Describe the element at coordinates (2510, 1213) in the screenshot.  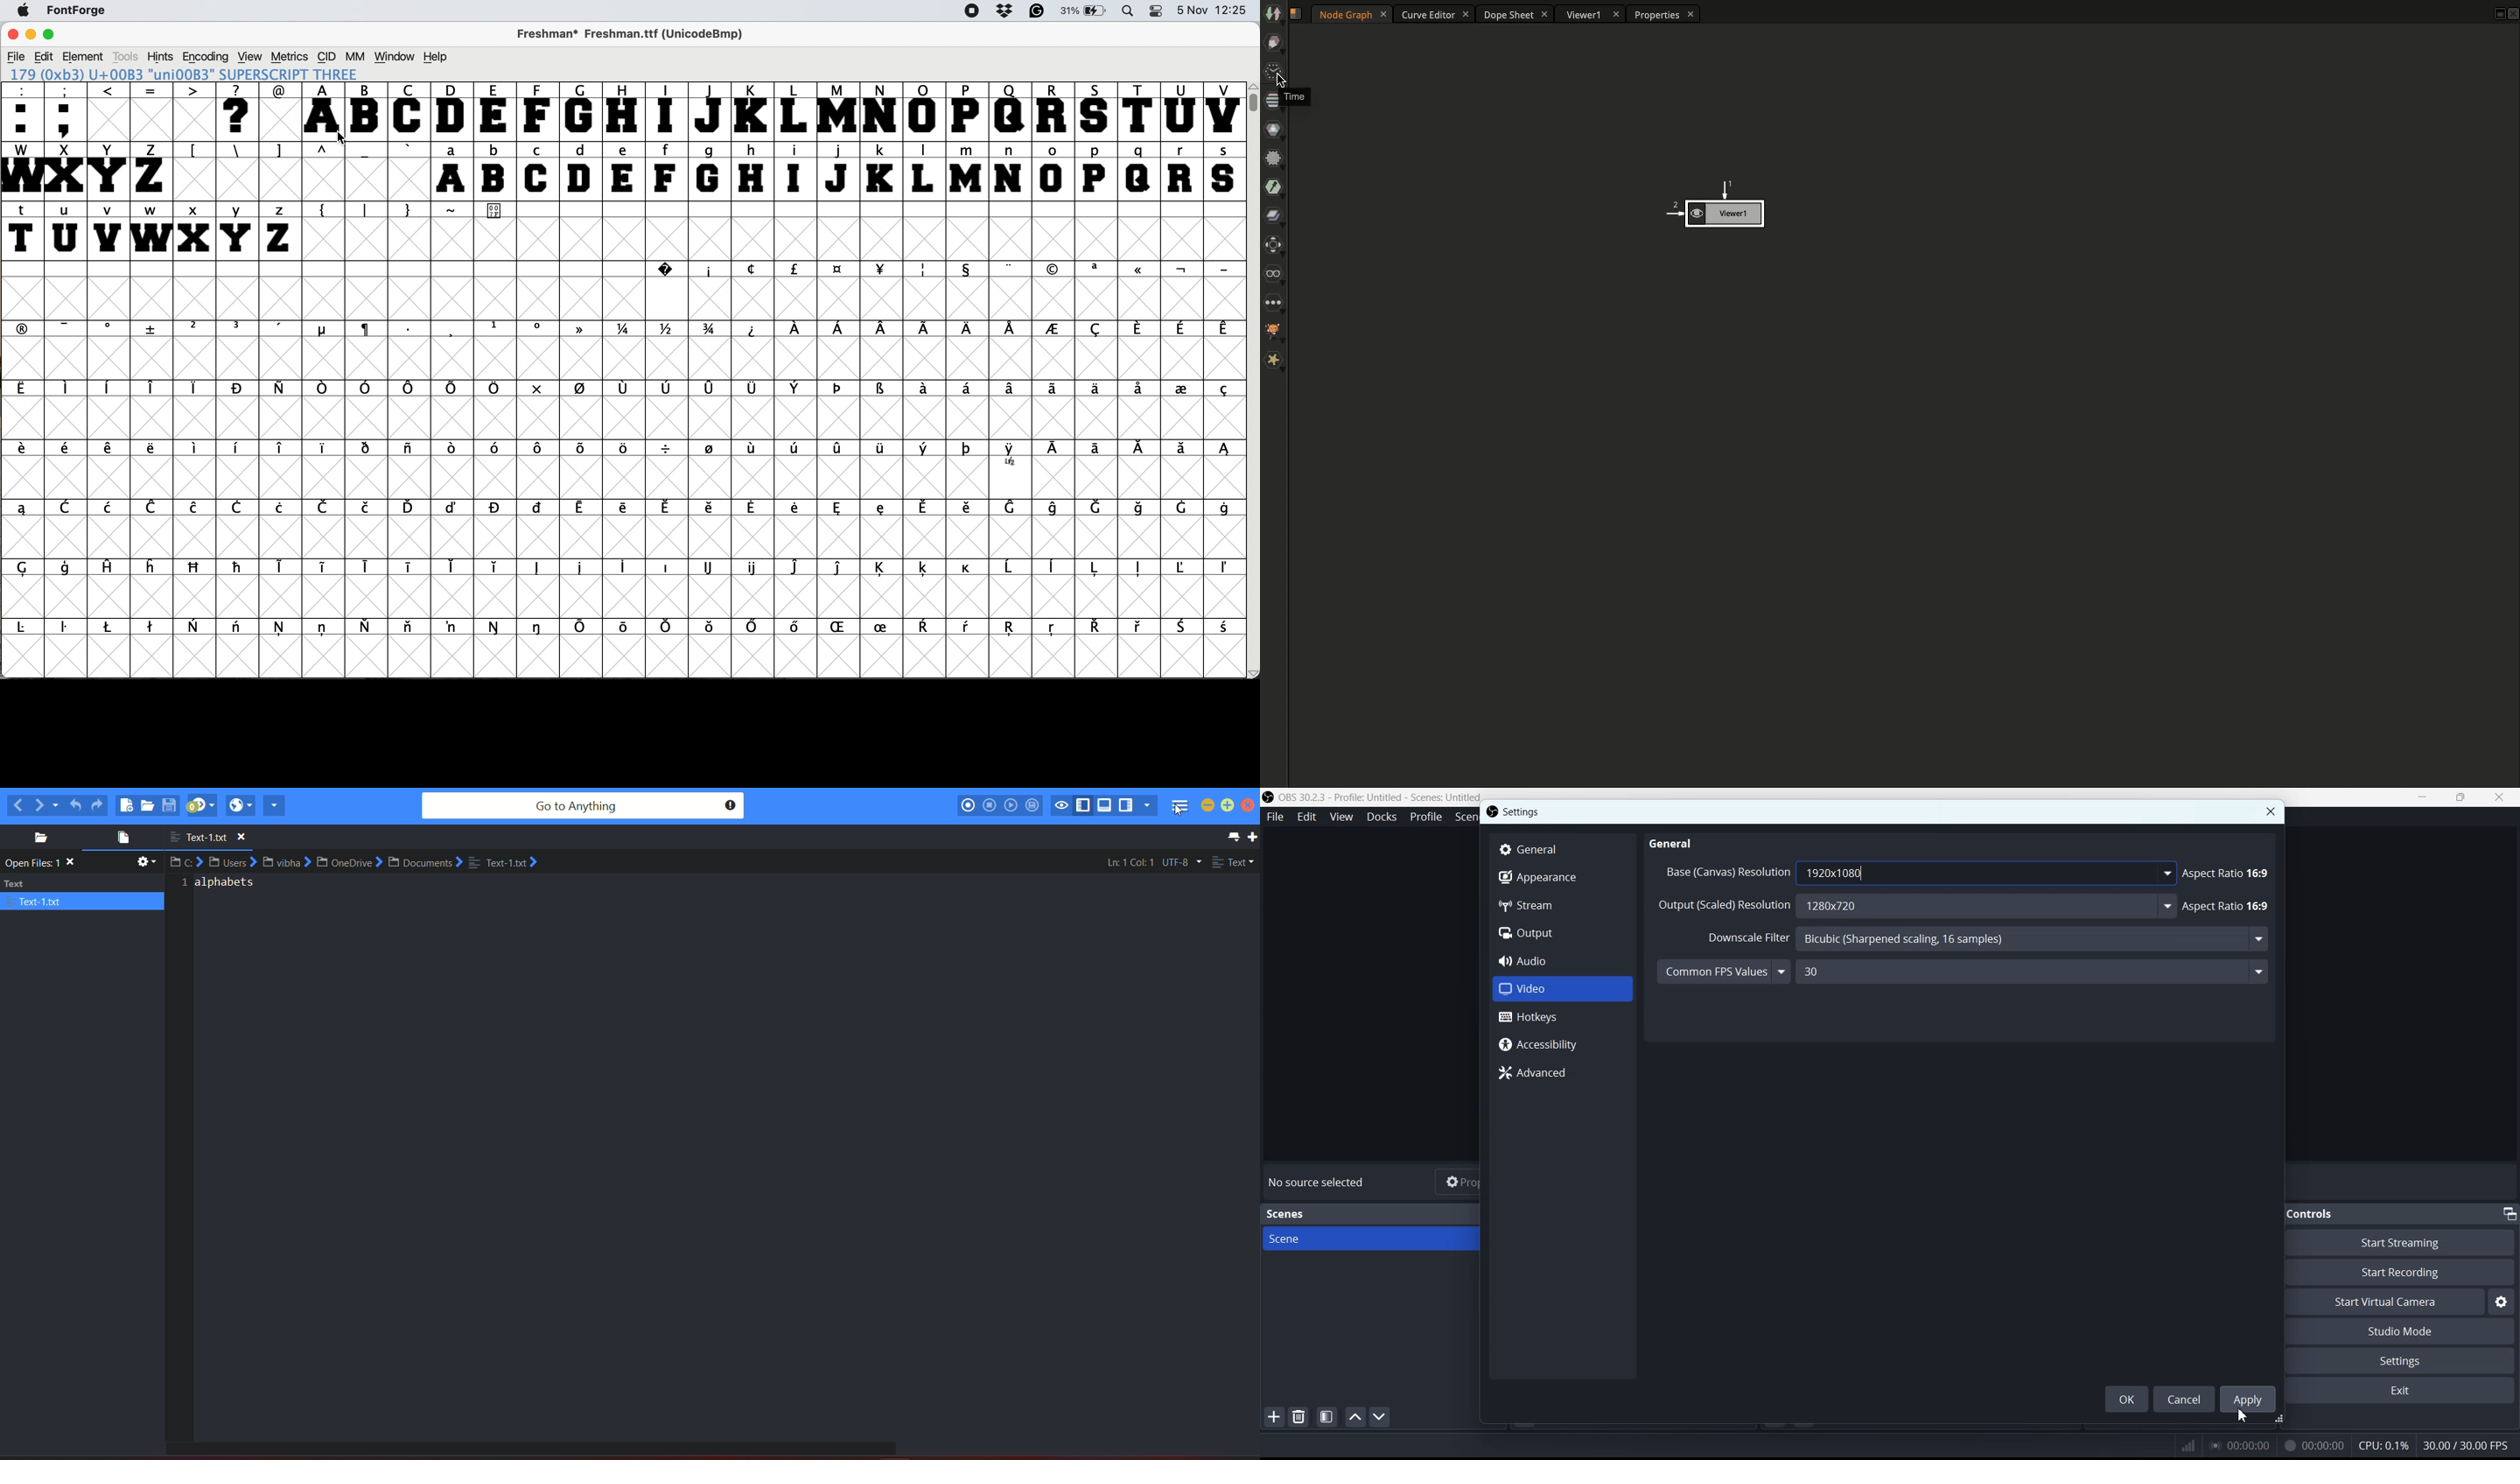
I see `Minimize` at that location.